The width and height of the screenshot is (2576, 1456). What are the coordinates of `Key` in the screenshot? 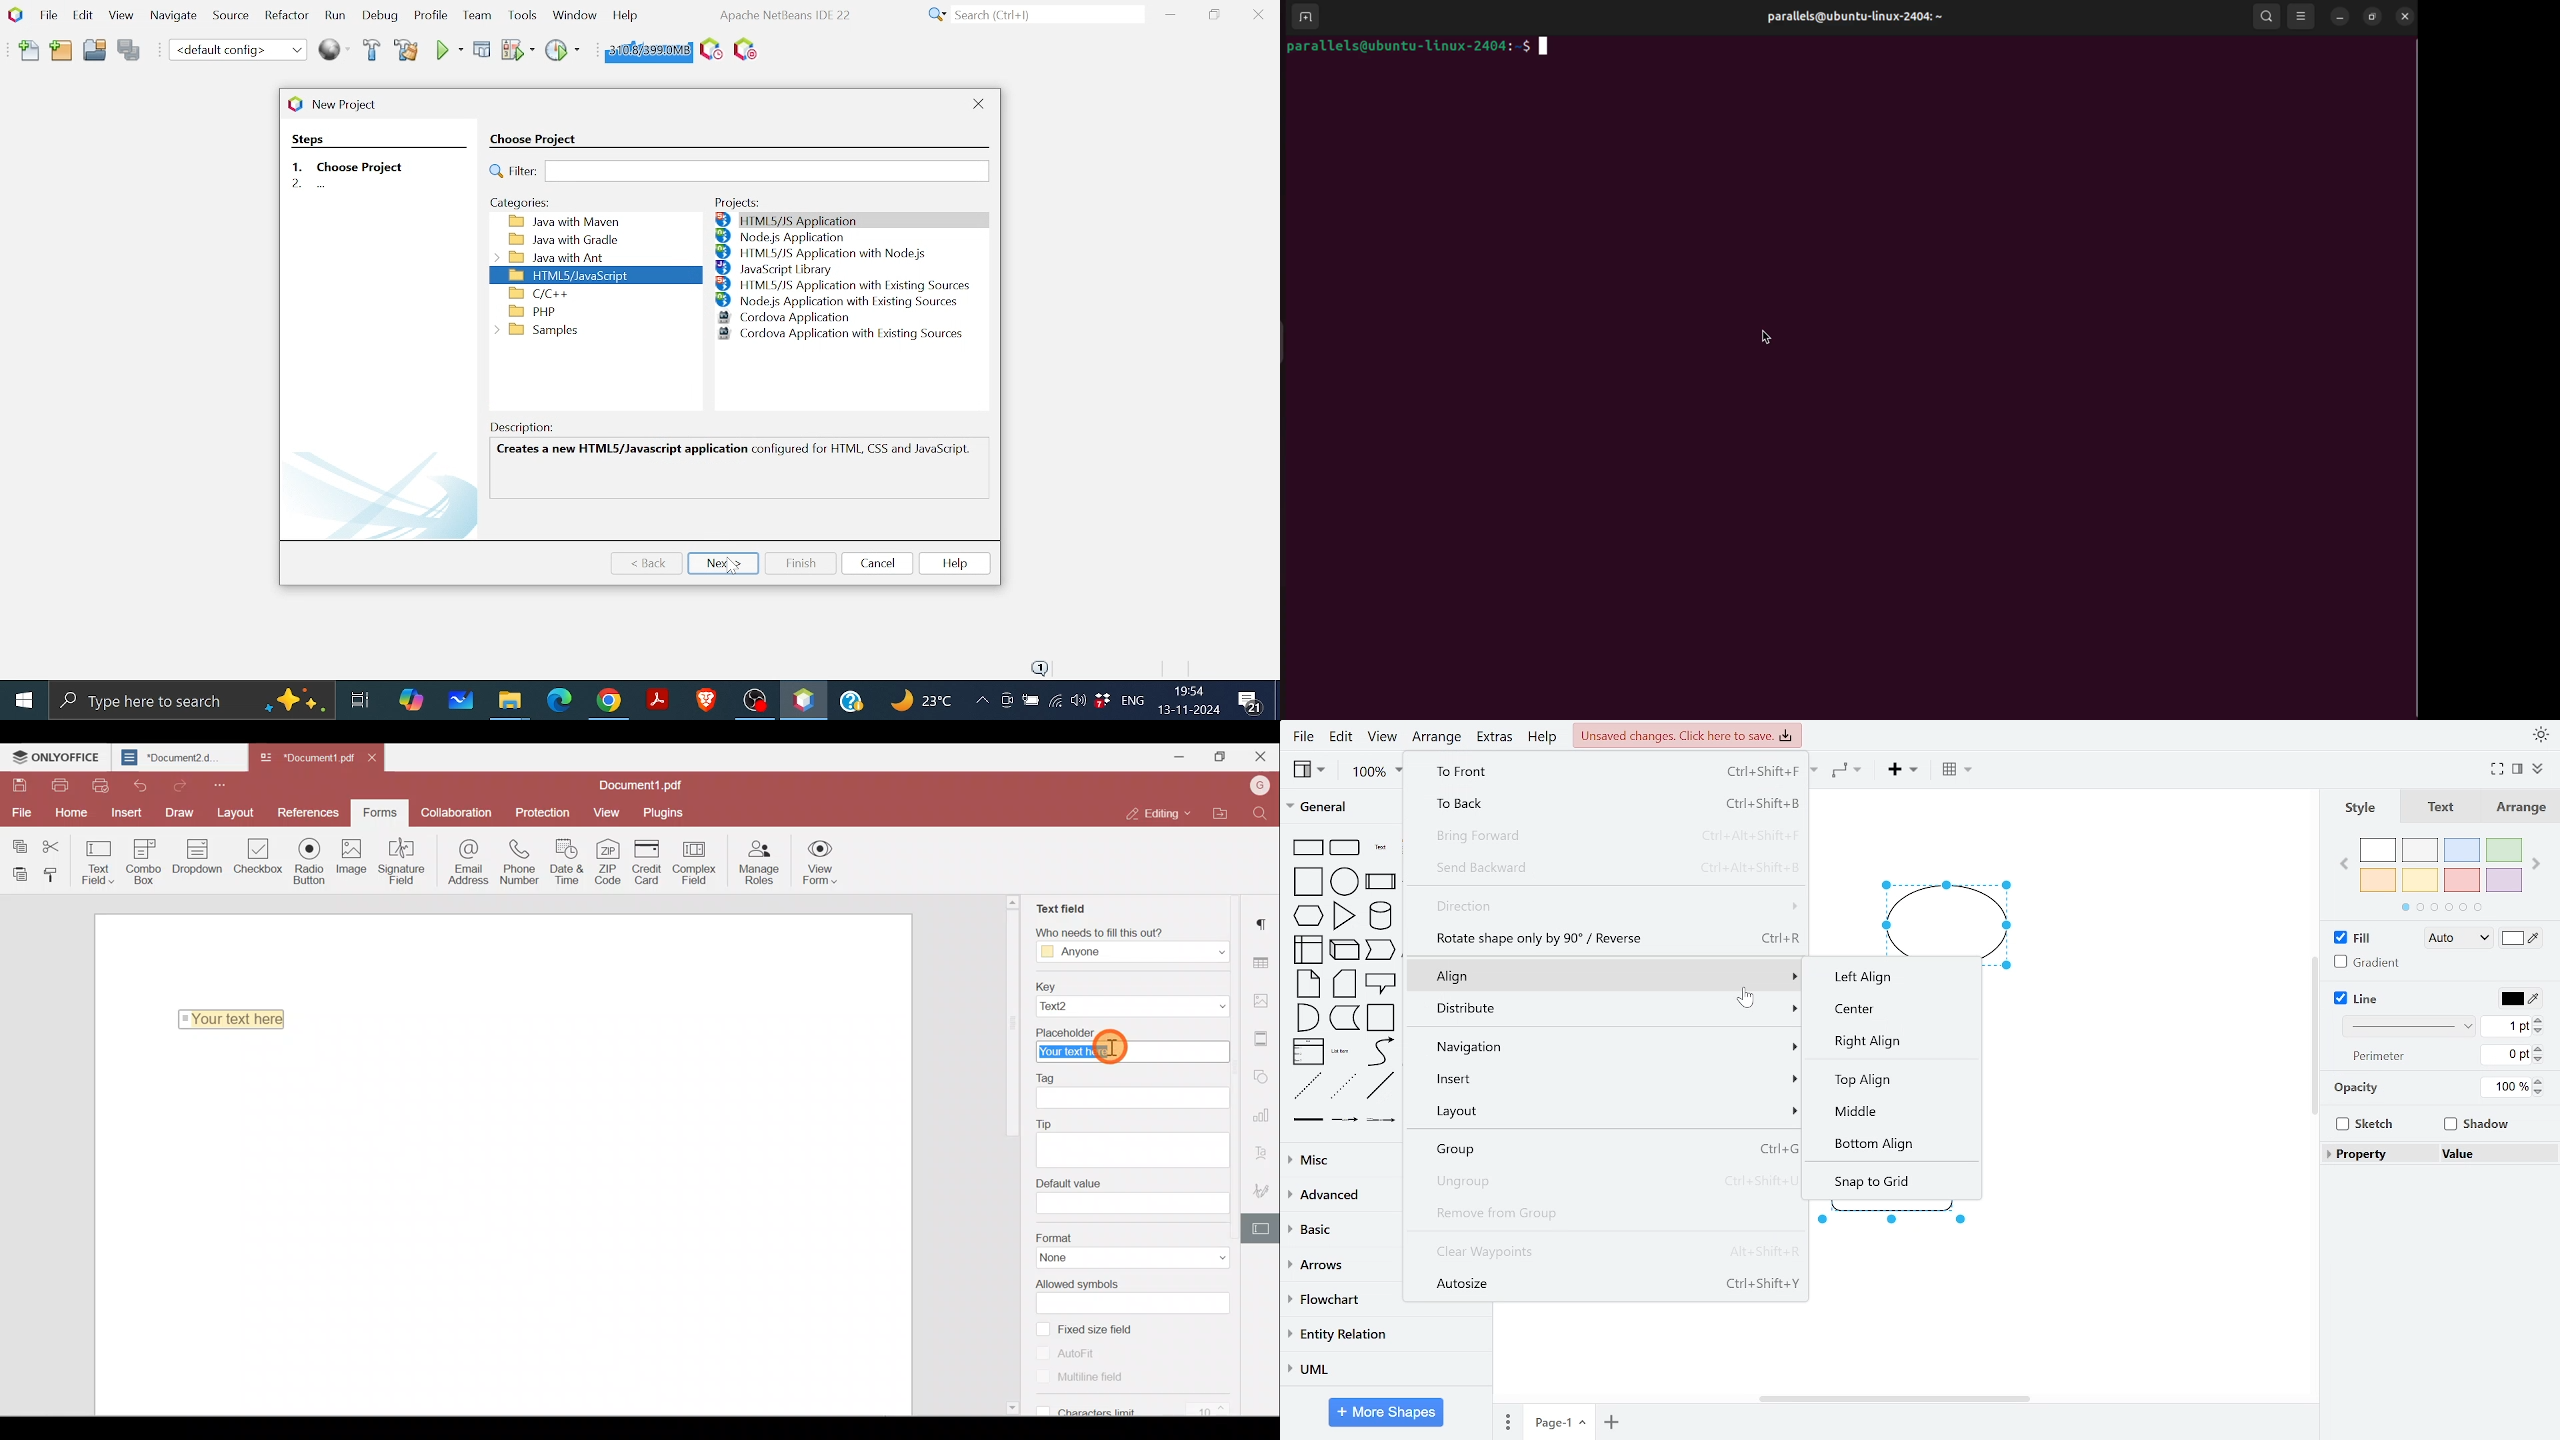 It's located at (1132, 985).